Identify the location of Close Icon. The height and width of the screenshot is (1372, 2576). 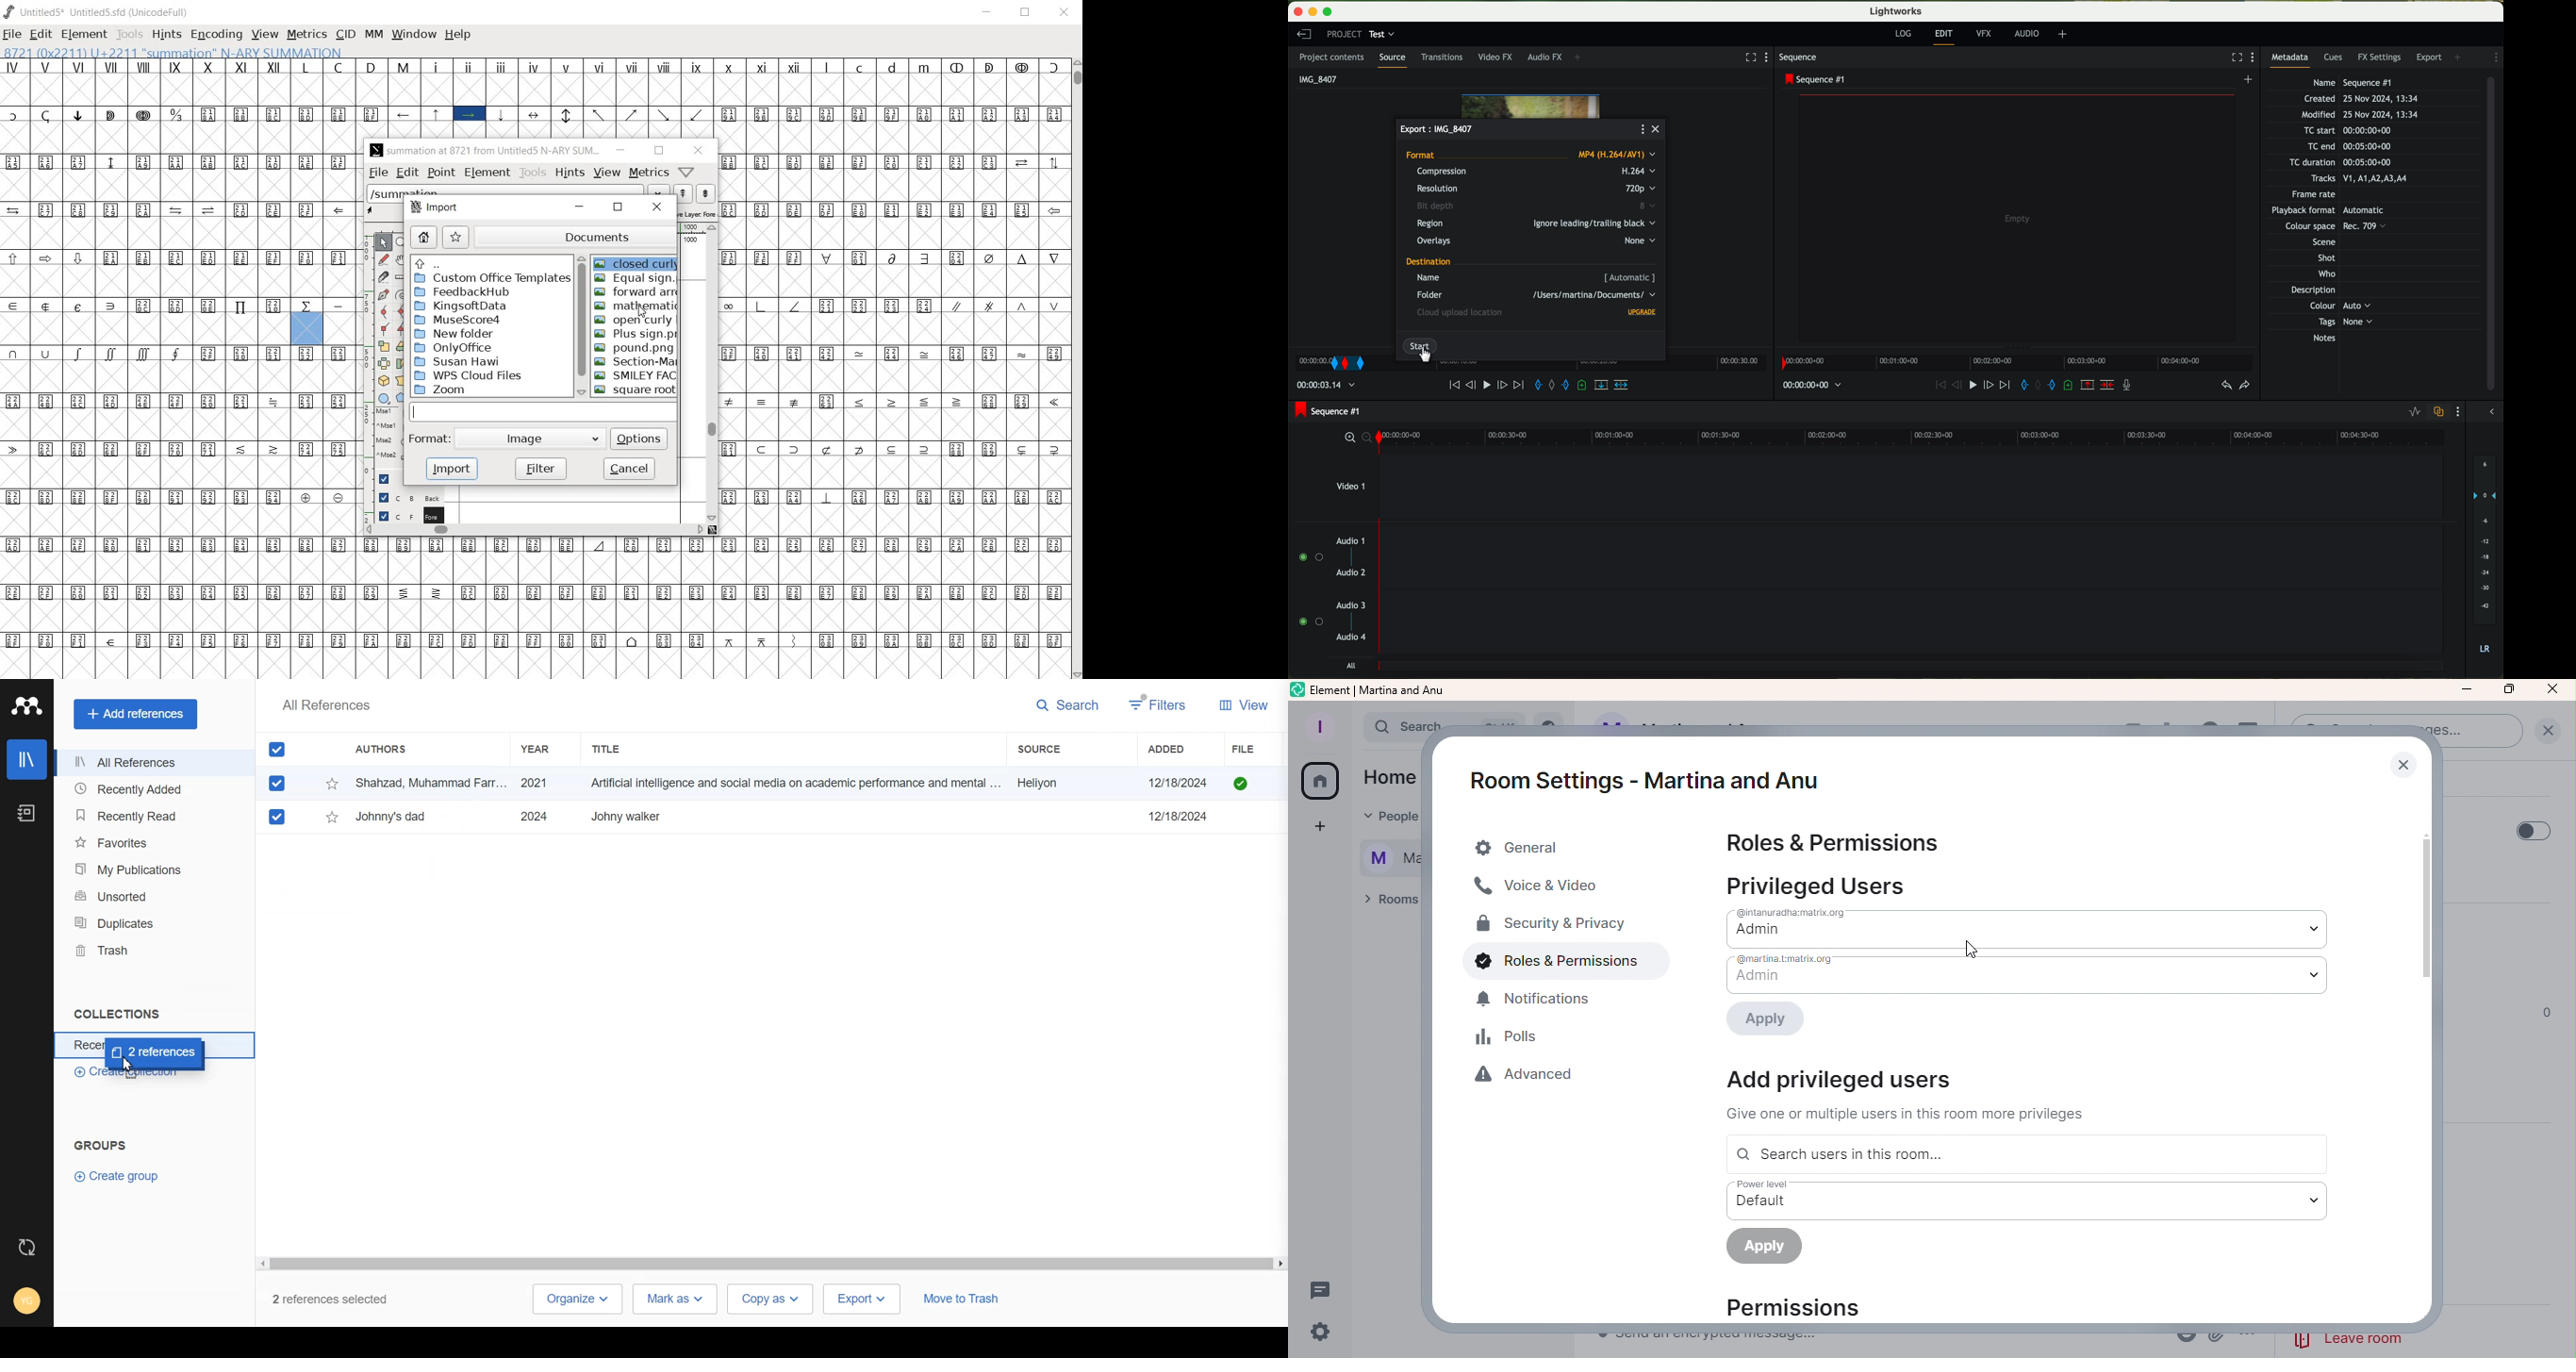
(2553, 690).